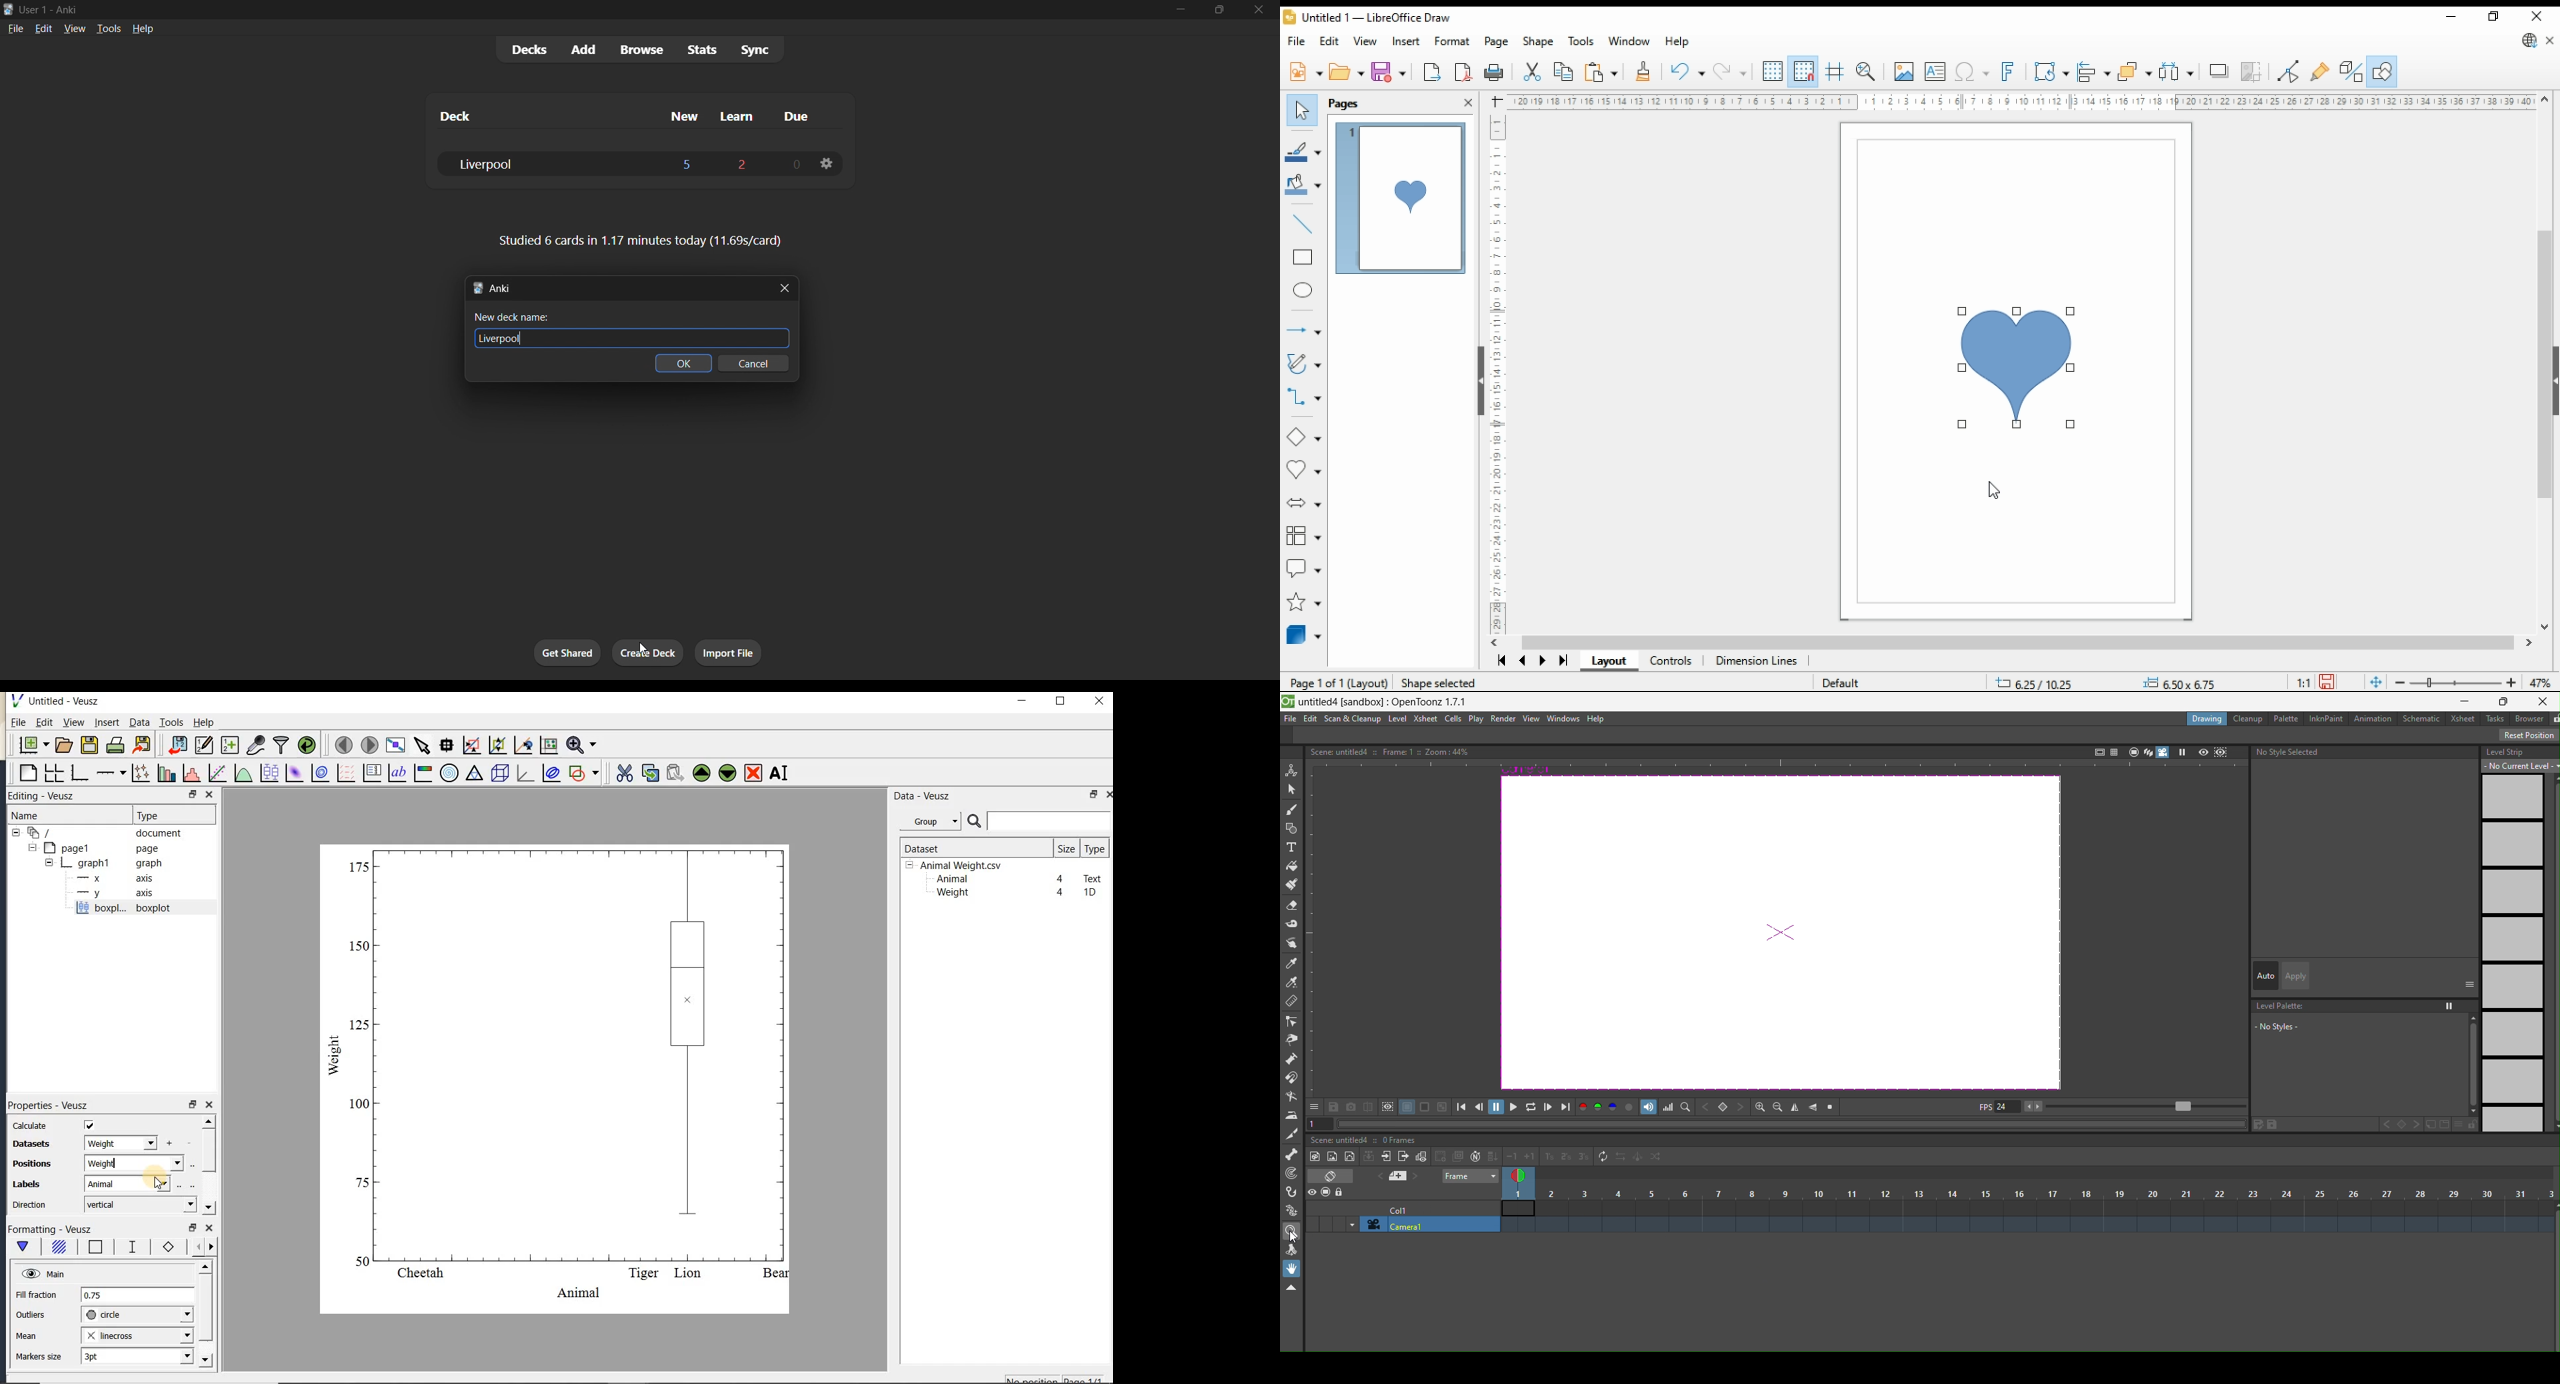  Describe the element at coordinates (1538, 42) in the screenshot. I see `shape` at that location.